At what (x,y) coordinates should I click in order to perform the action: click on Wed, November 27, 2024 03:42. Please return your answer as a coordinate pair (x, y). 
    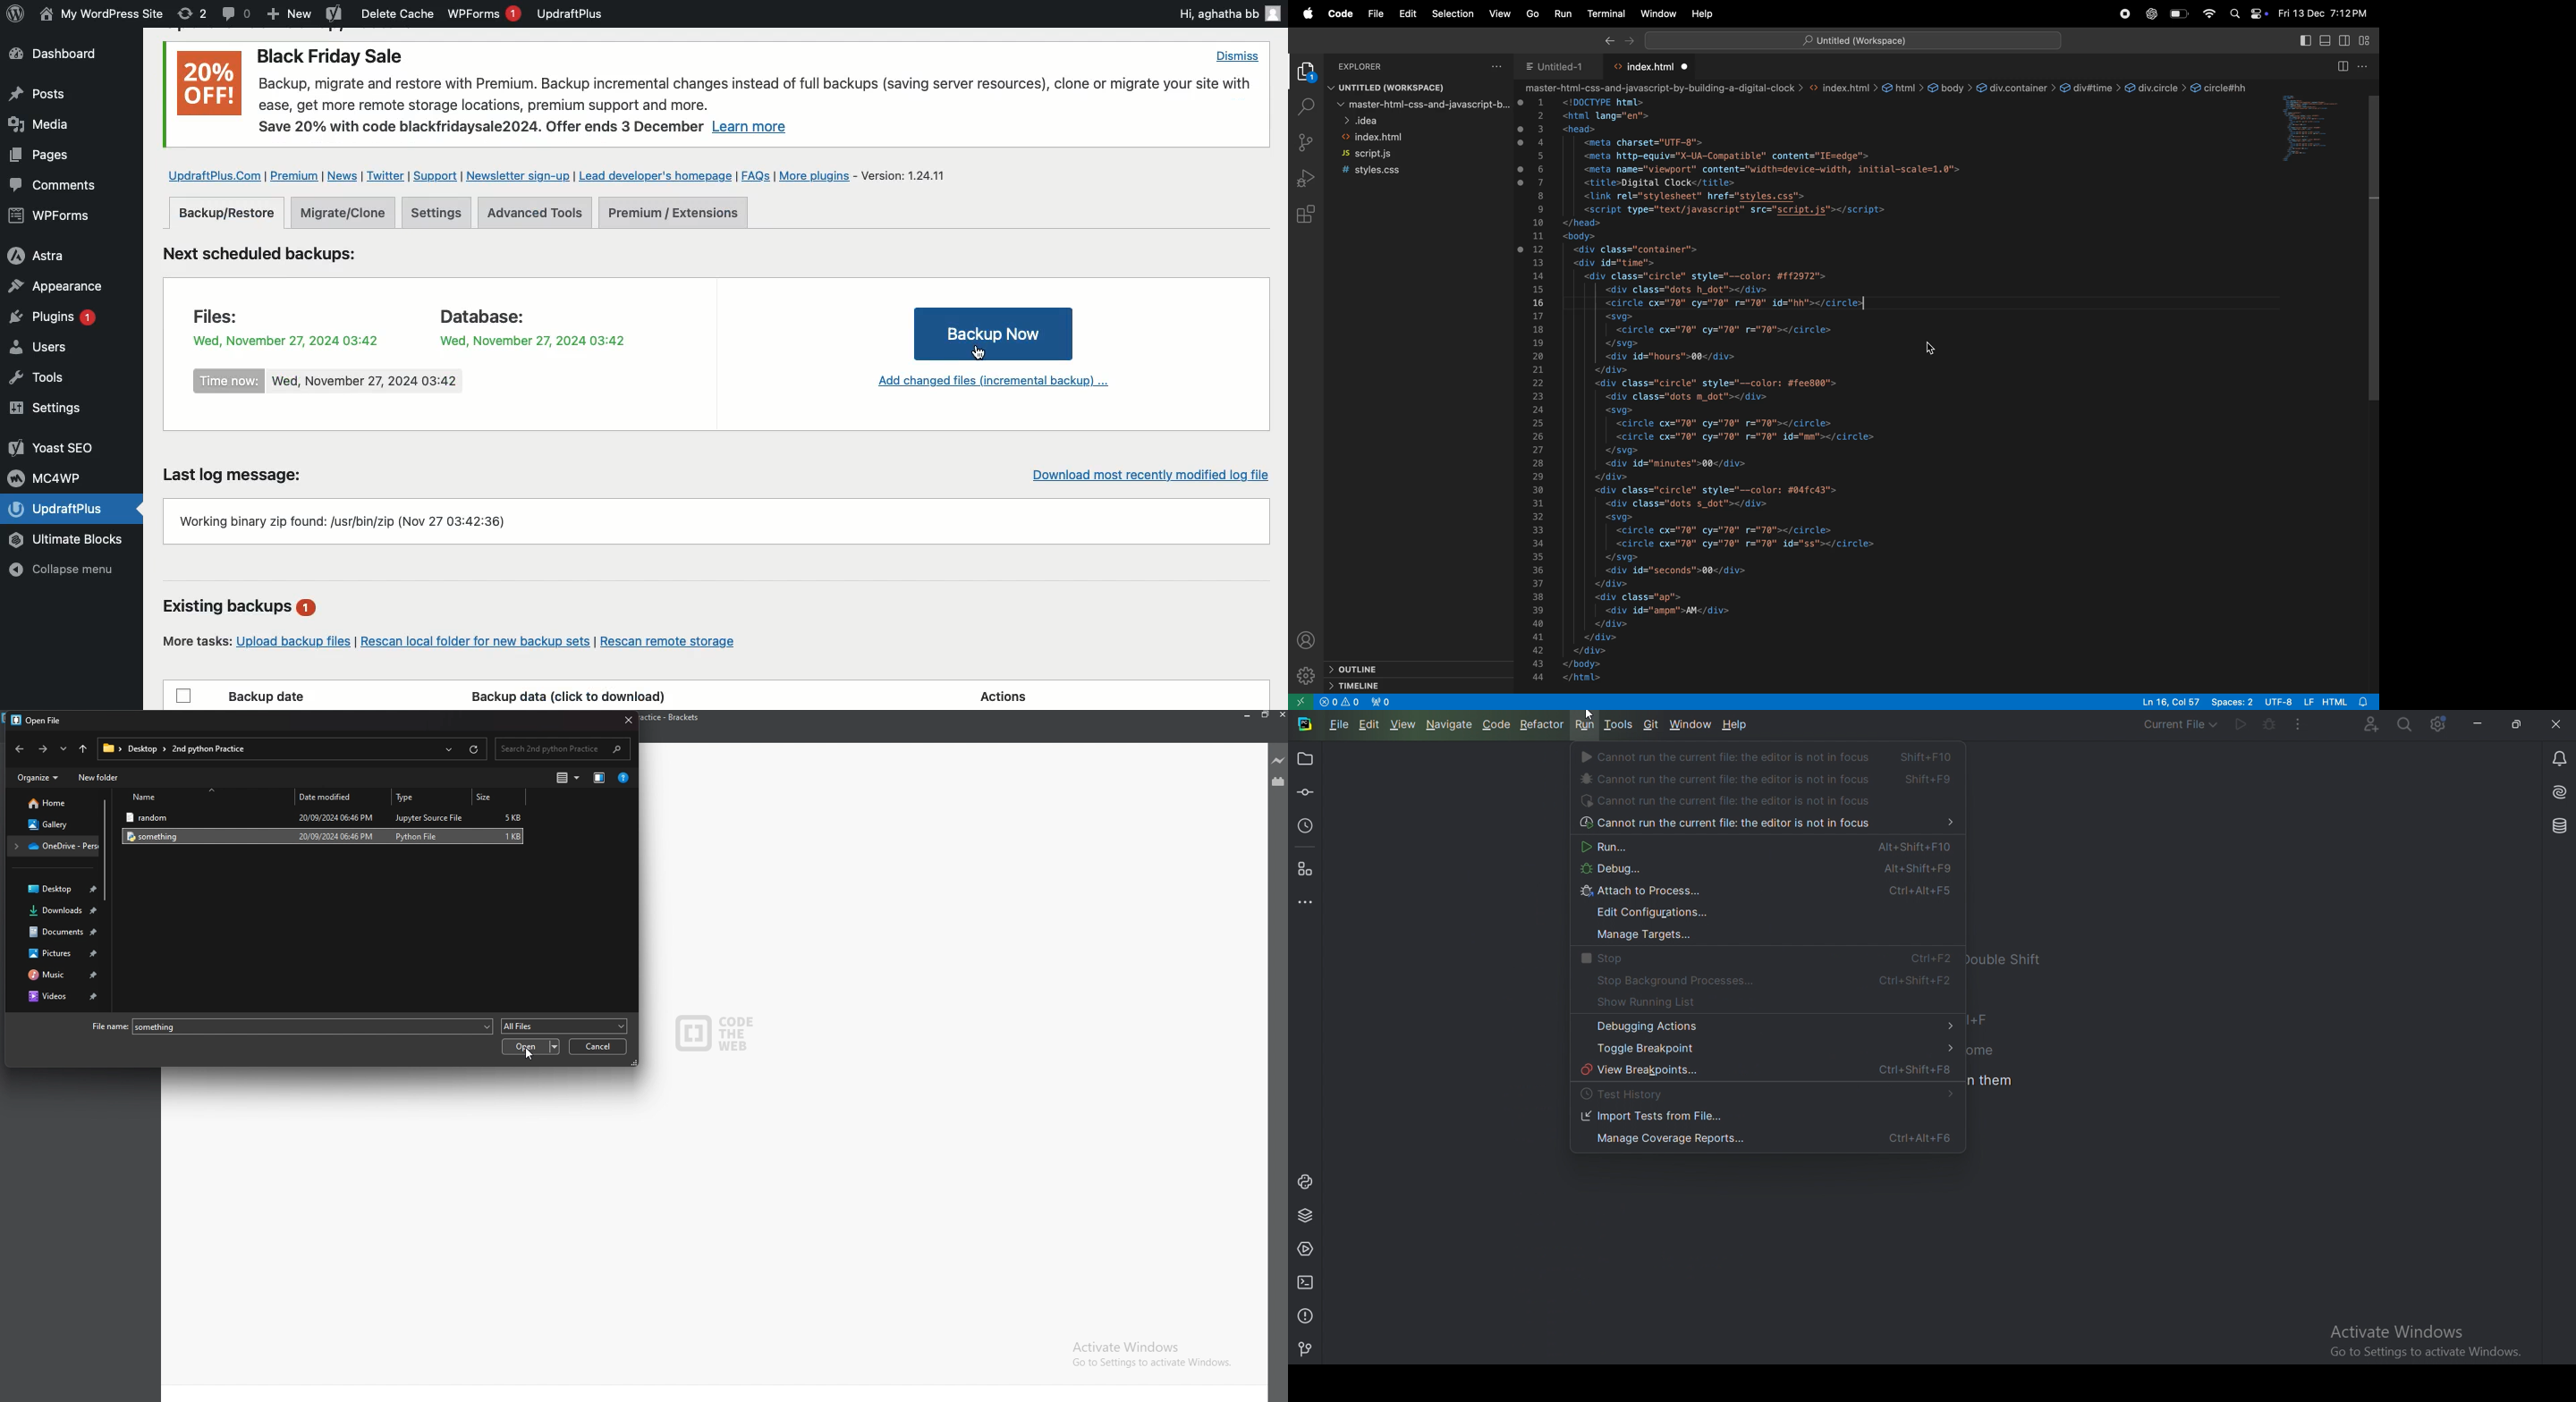
    Looking at the image, I should click on (365, 382).